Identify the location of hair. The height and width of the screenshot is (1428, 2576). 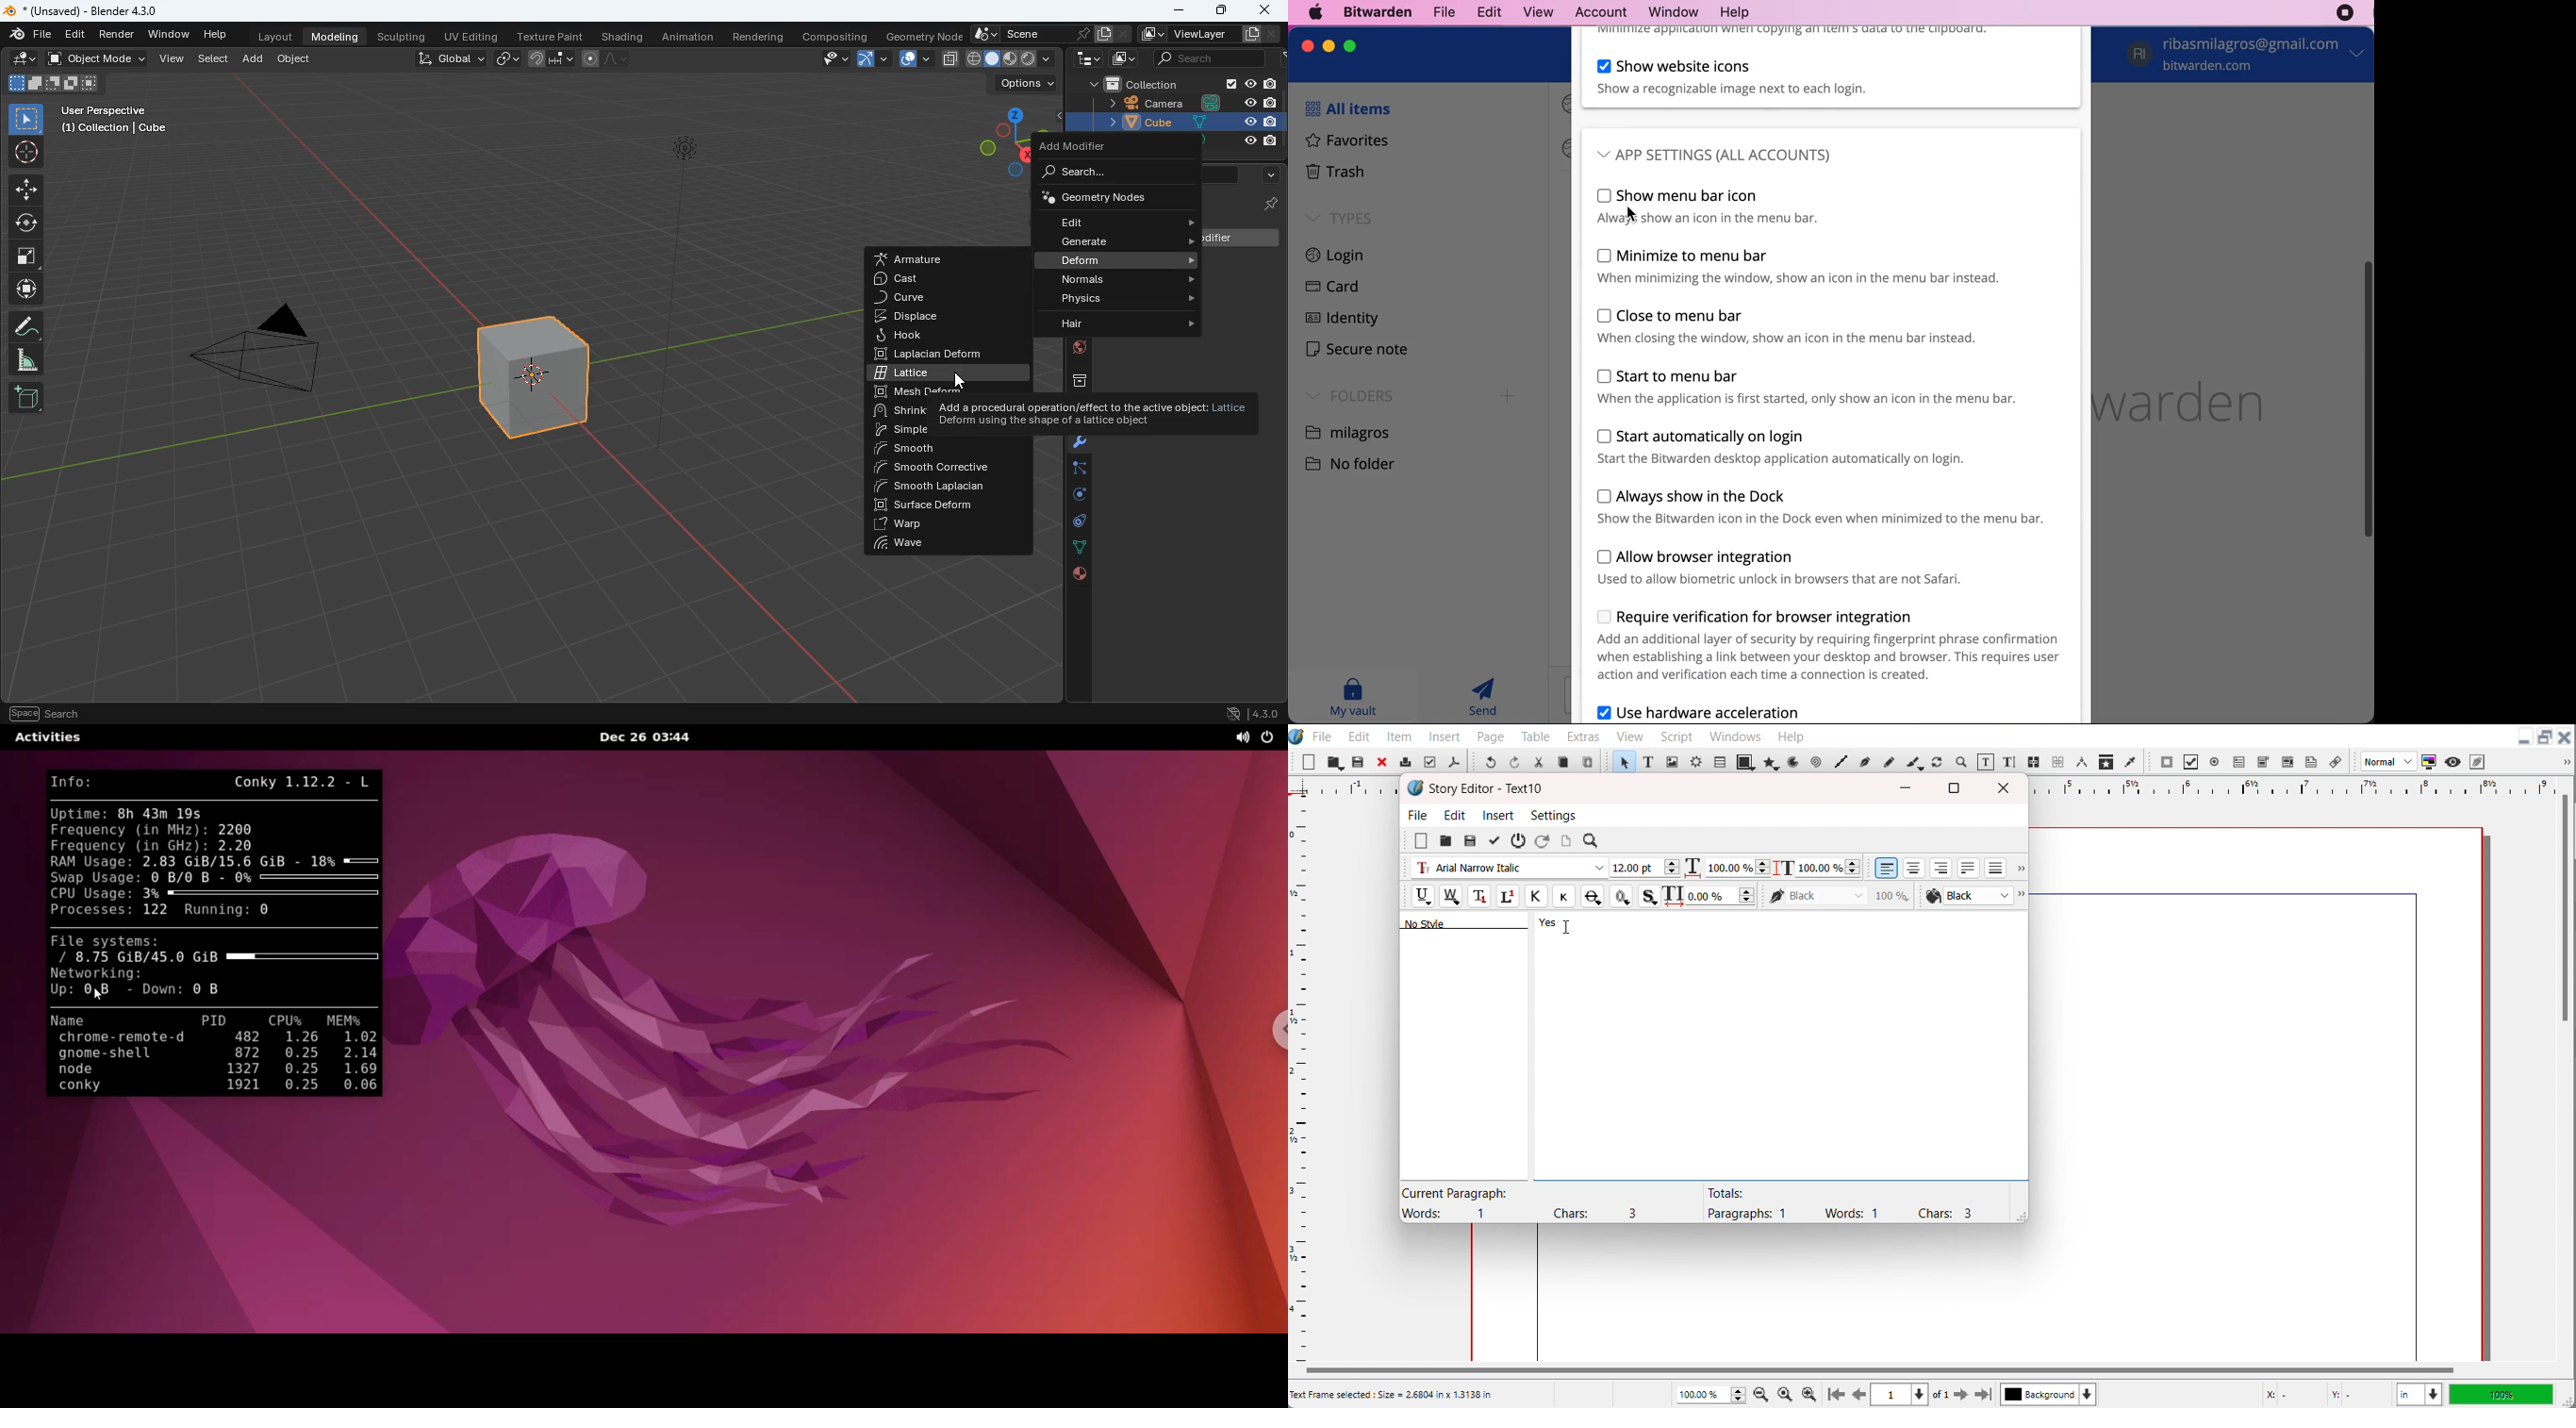
(1127, 326).